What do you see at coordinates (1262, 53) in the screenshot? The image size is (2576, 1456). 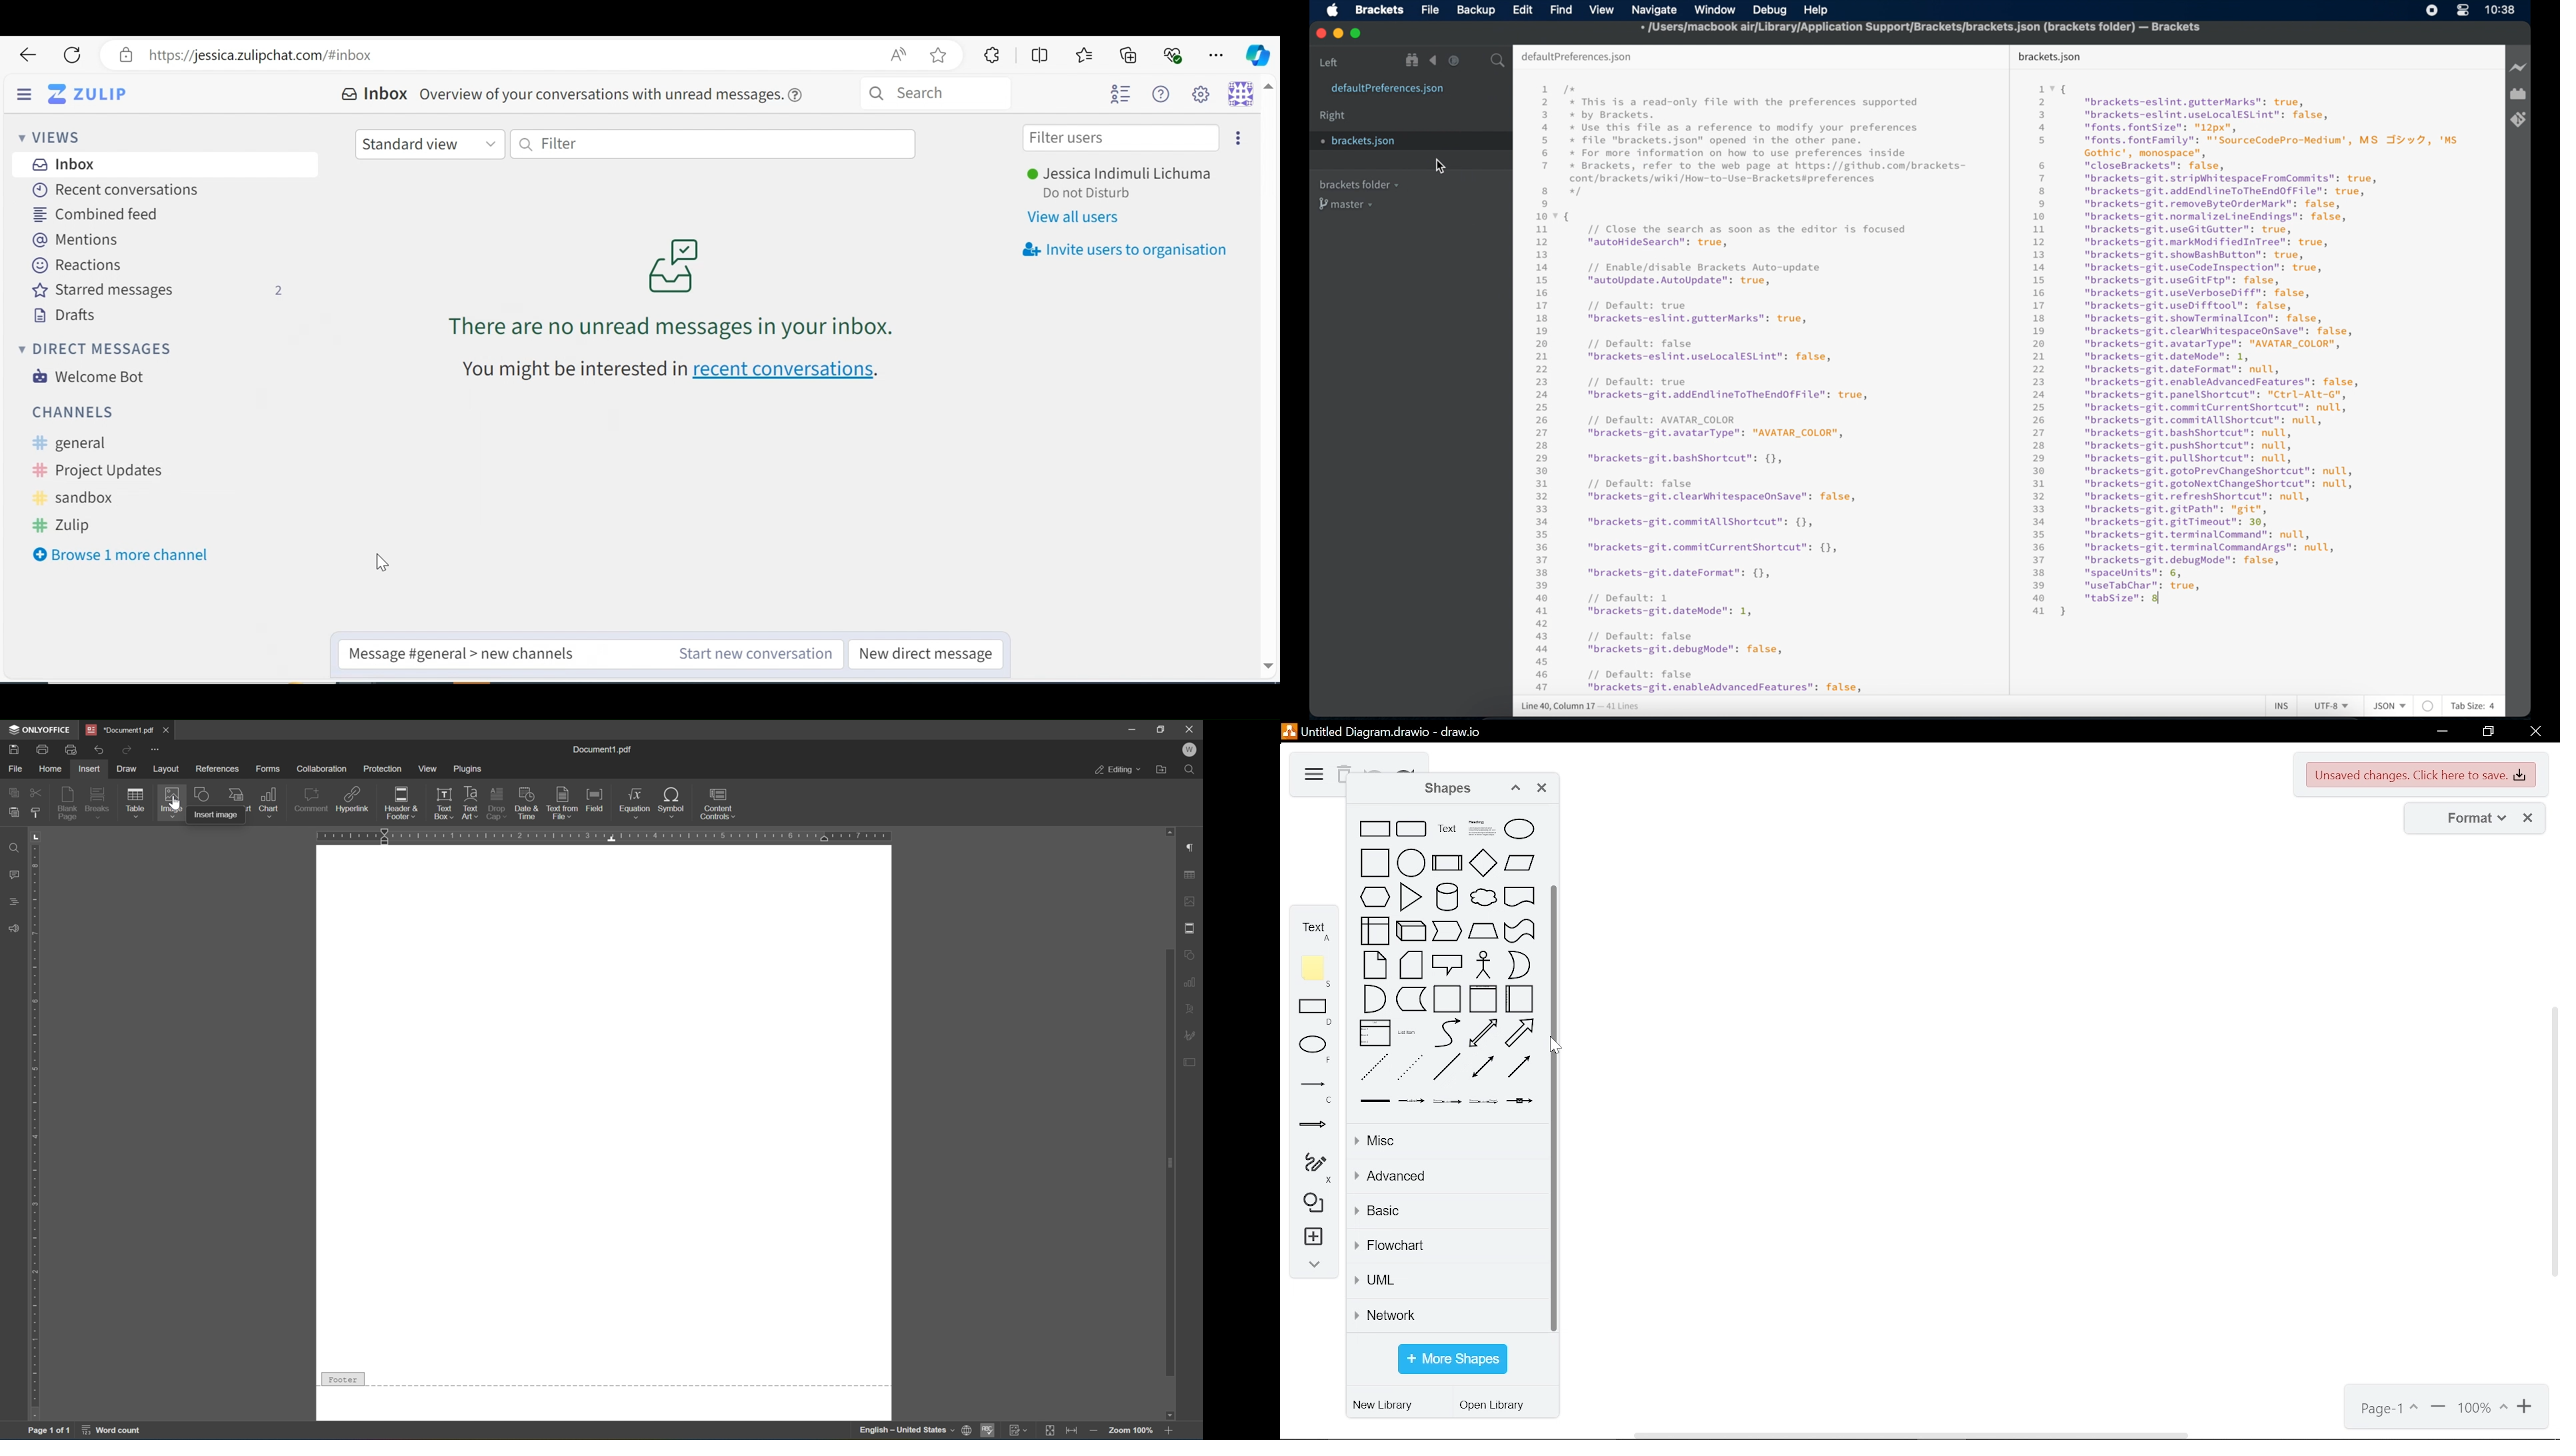 I see `` at bounding box center [1262, 53].